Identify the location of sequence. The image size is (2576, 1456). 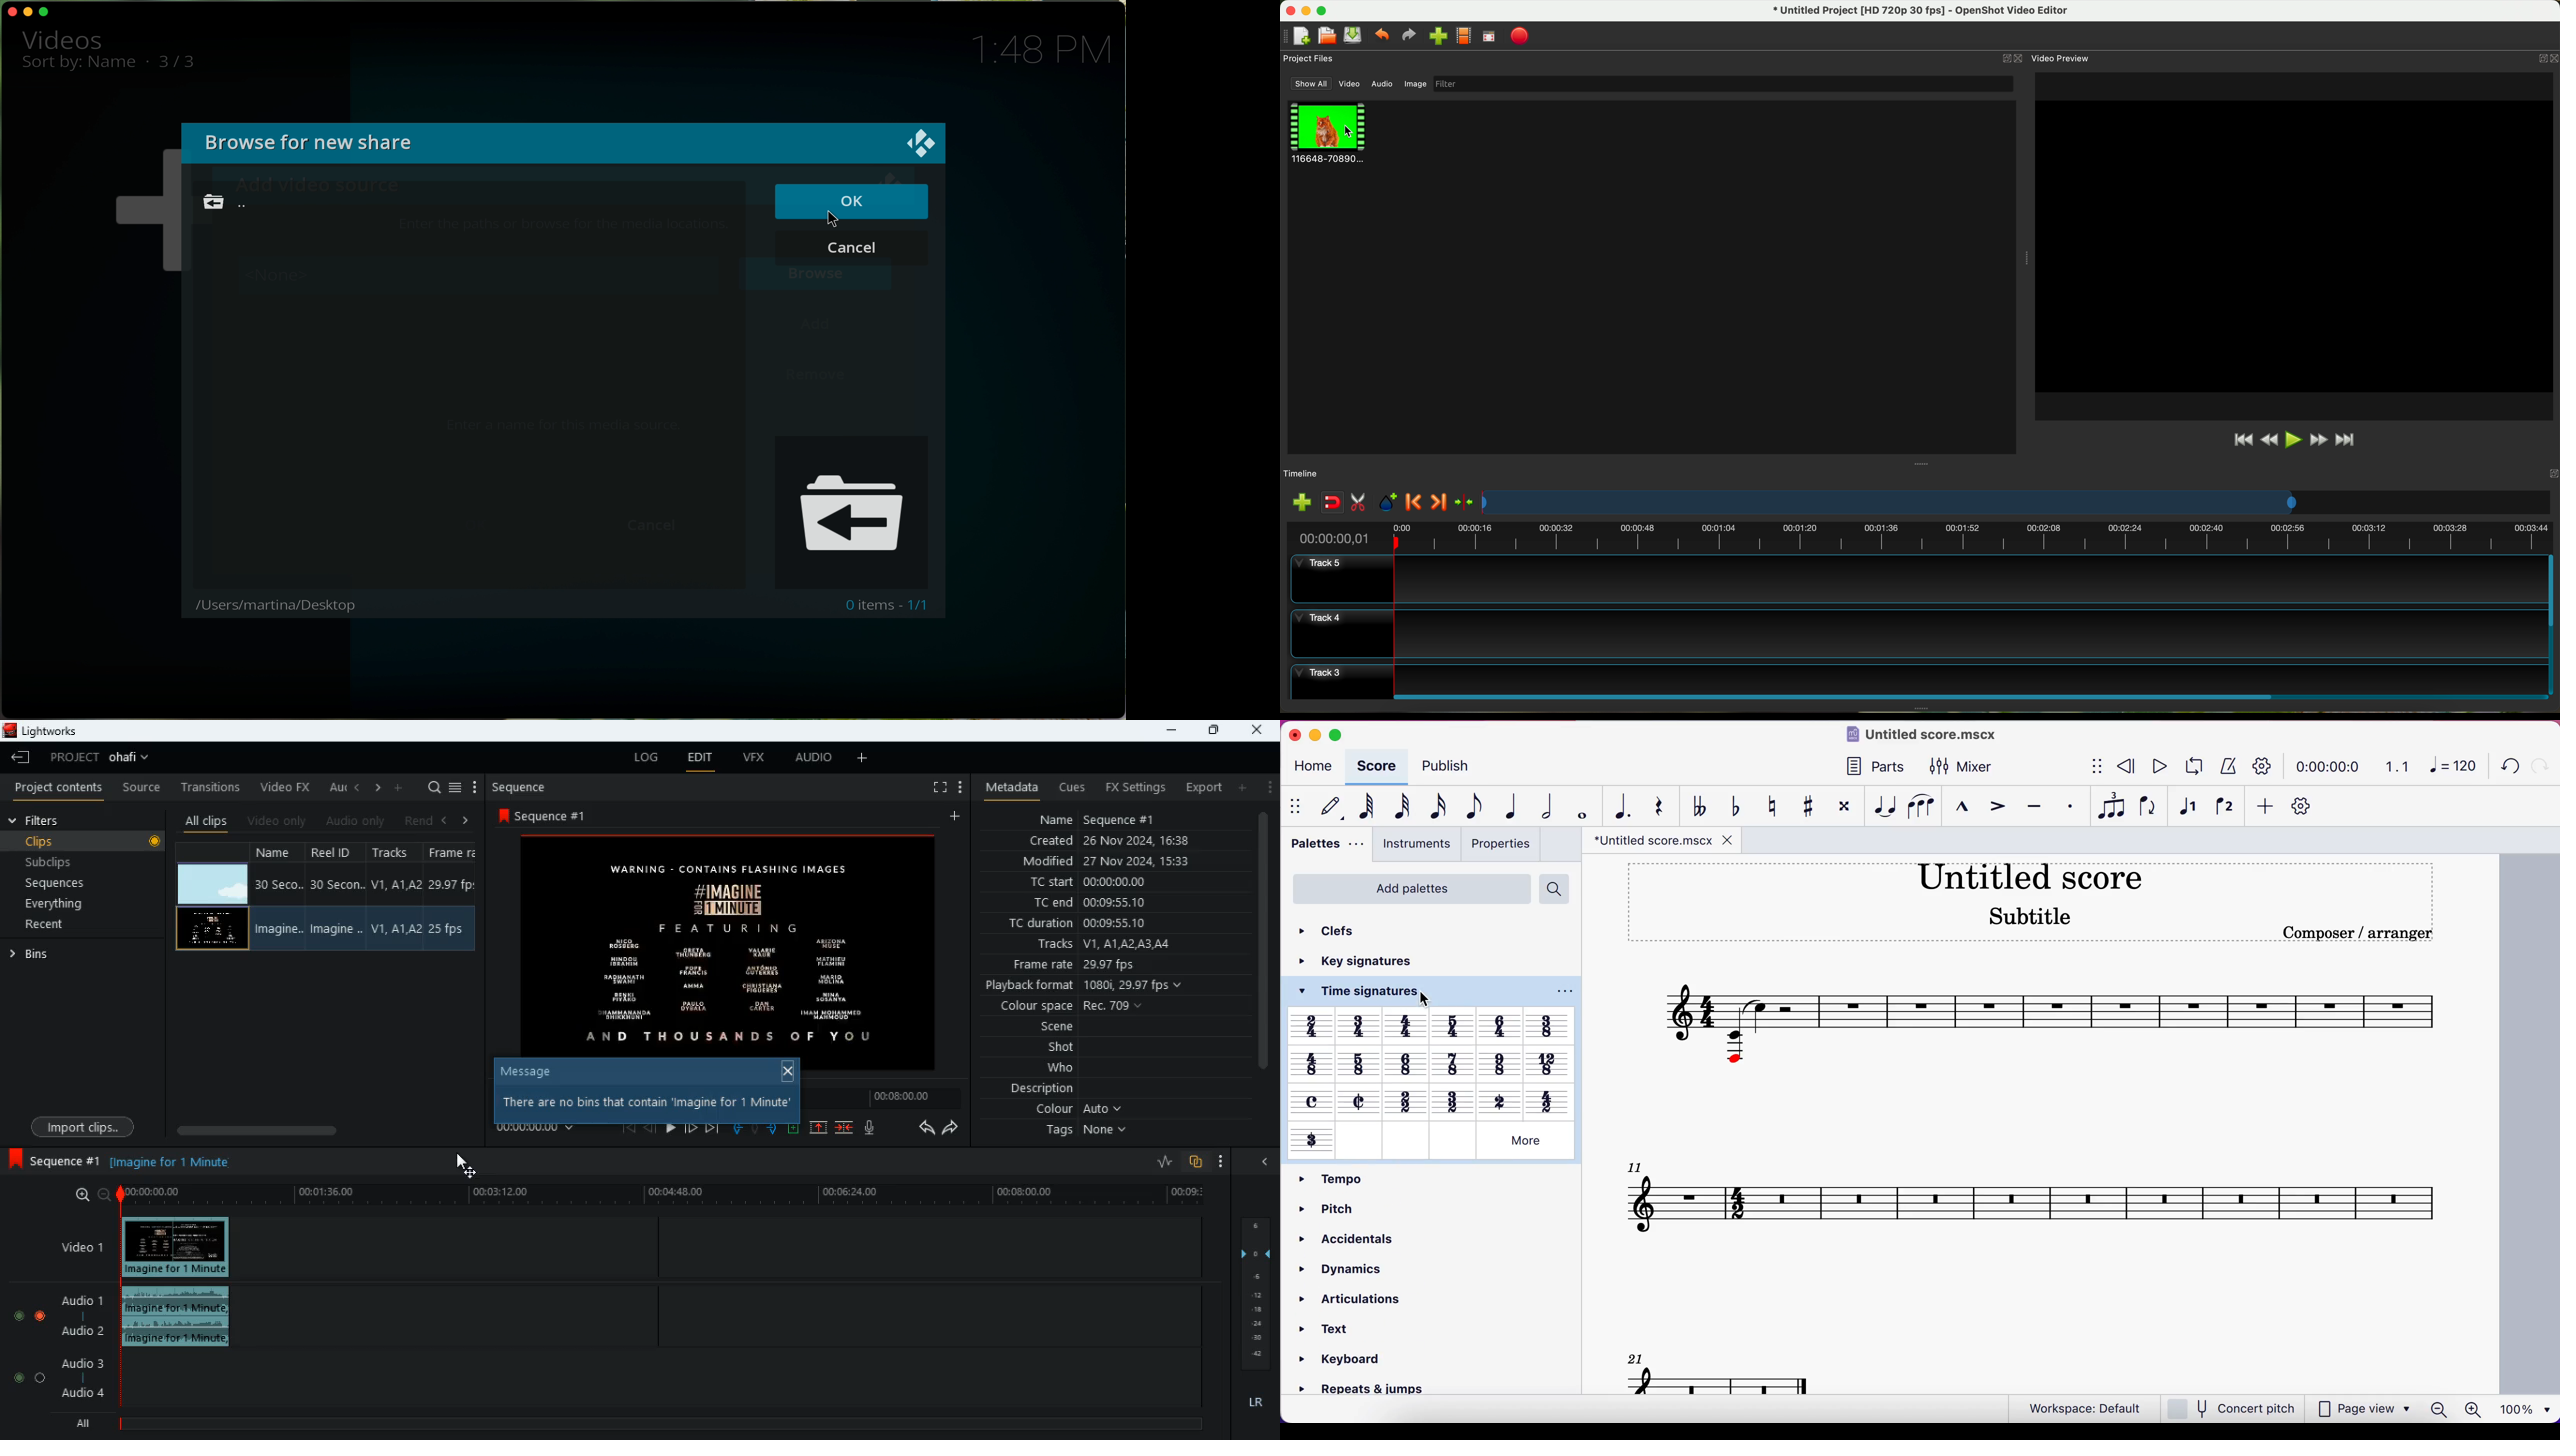
(55, 1158).